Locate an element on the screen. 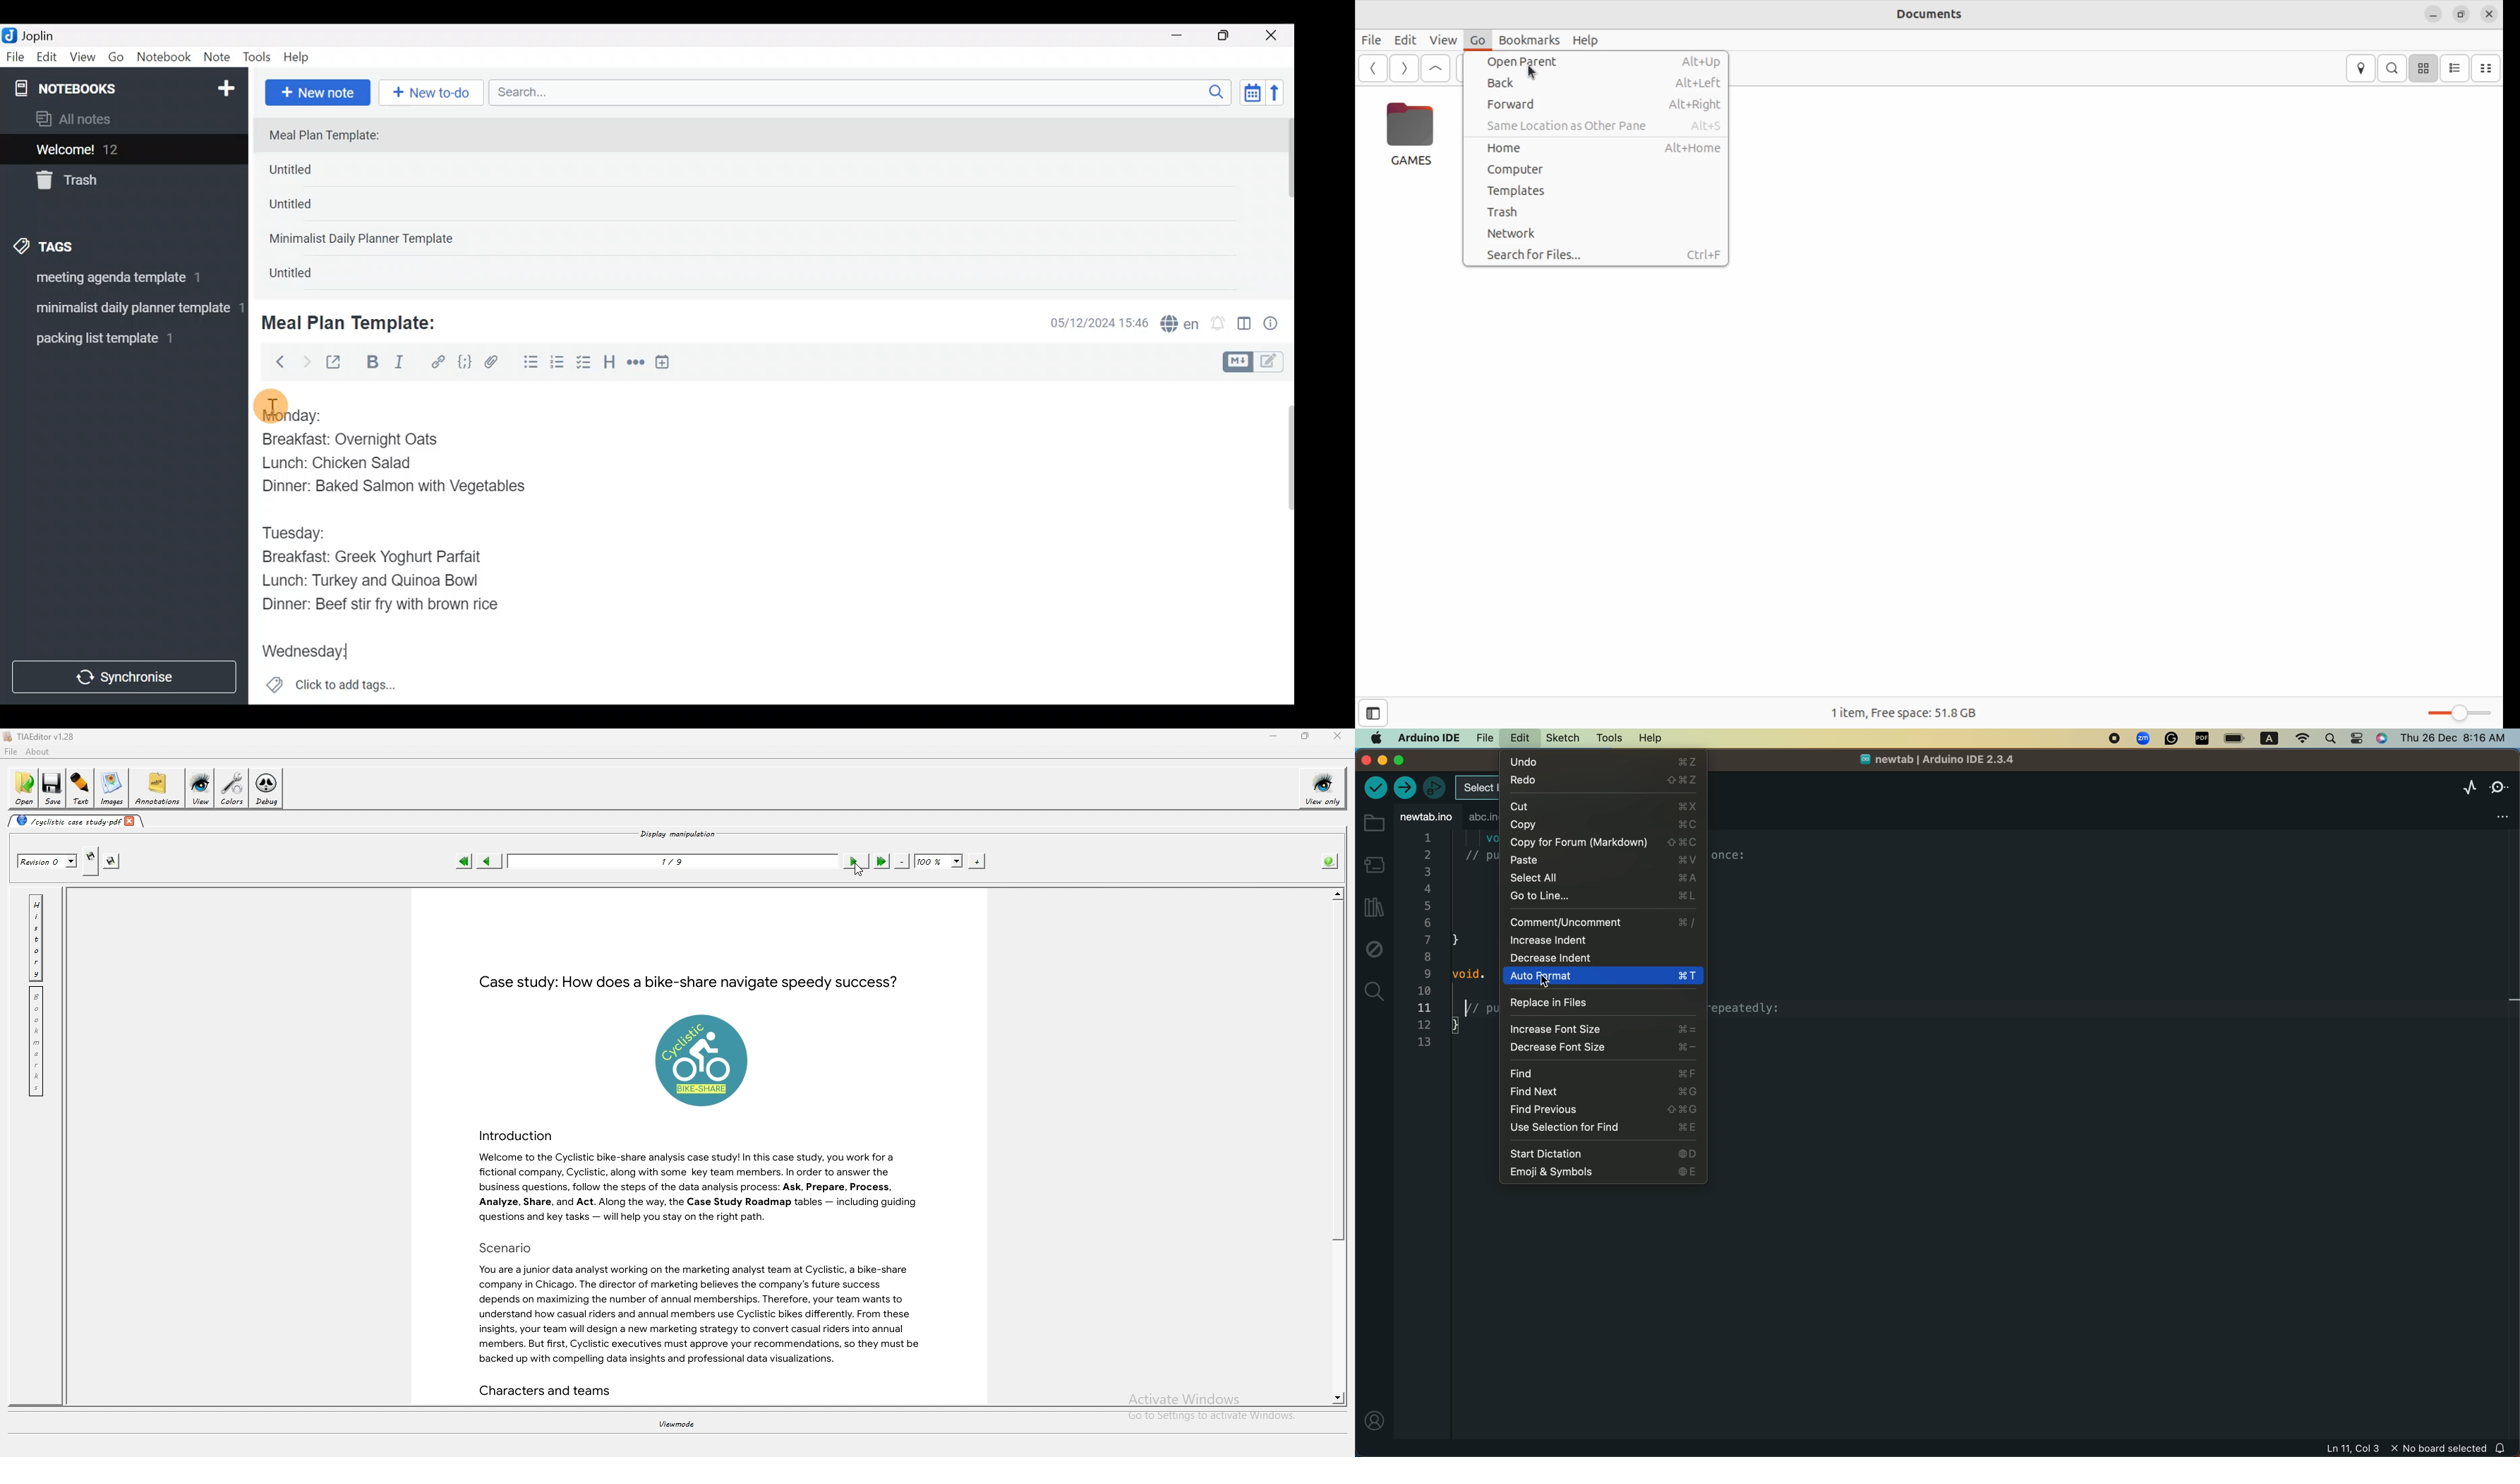 This screenshot has width=2520, height=1484. text Cursor is located at coordinates (368, 654).